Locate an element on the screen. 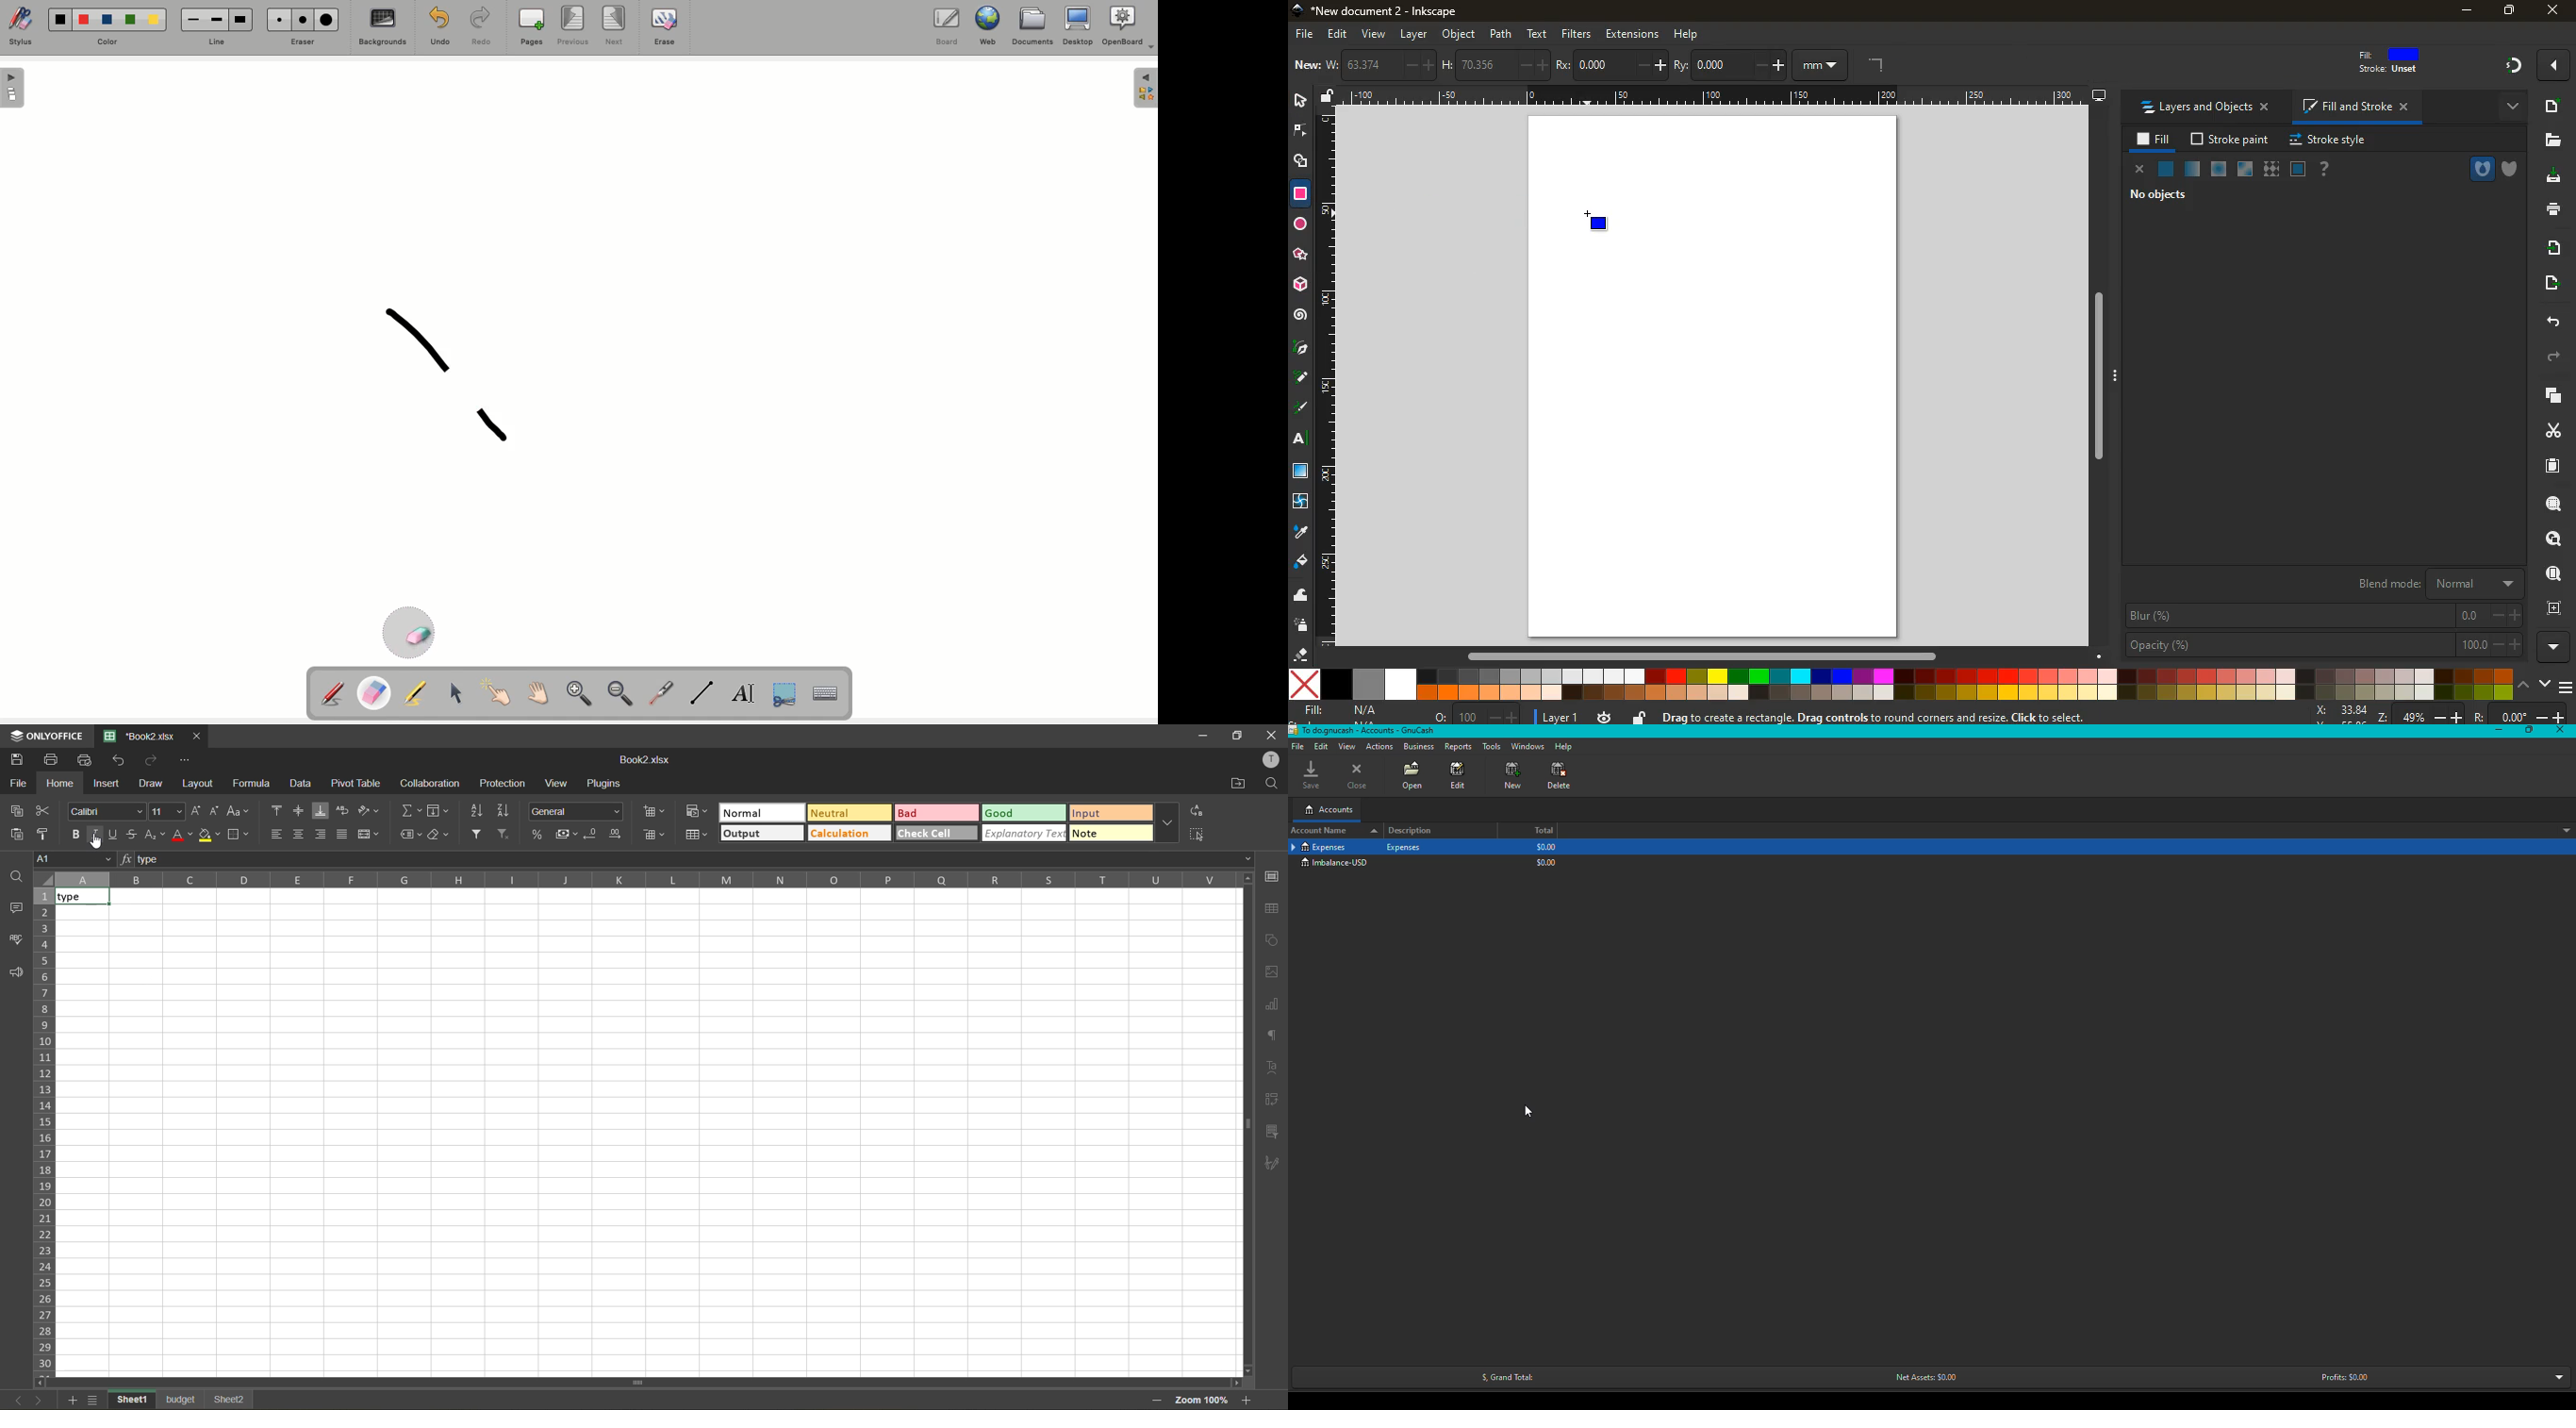  underline is located at coordinates (113, 835).